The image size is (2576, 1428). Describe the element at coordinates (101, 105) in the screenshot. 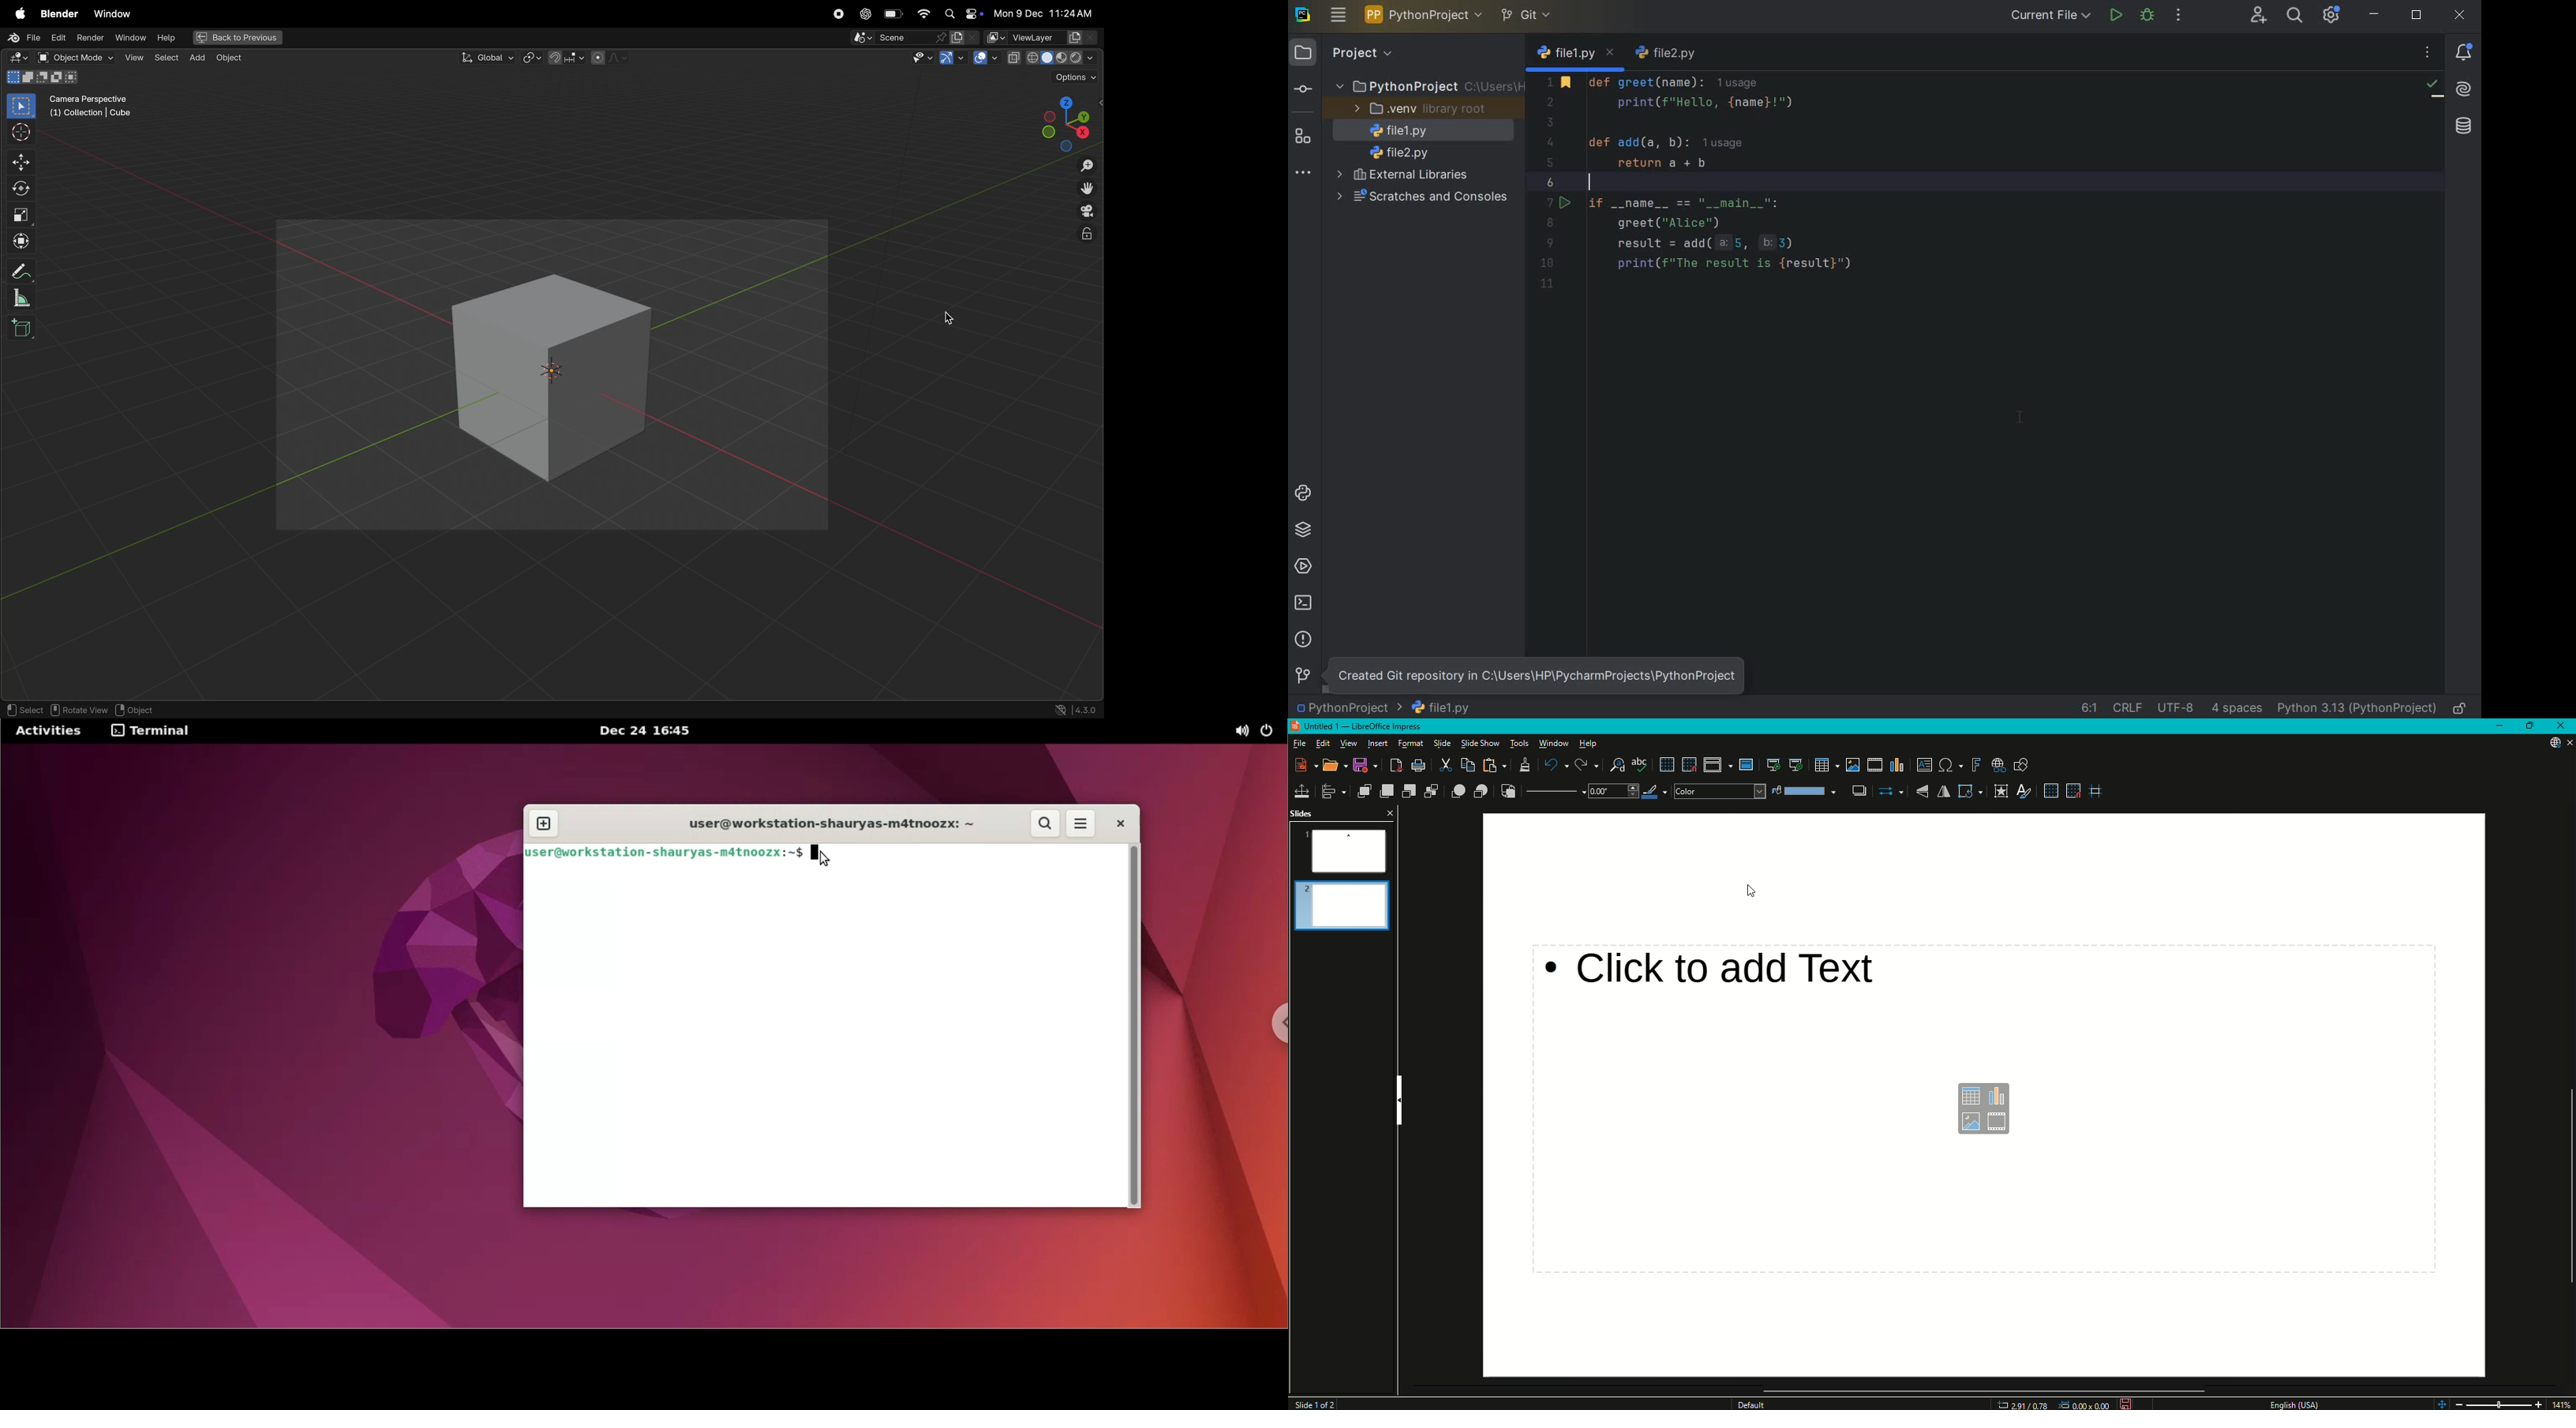

I see `user perspective` at that location.